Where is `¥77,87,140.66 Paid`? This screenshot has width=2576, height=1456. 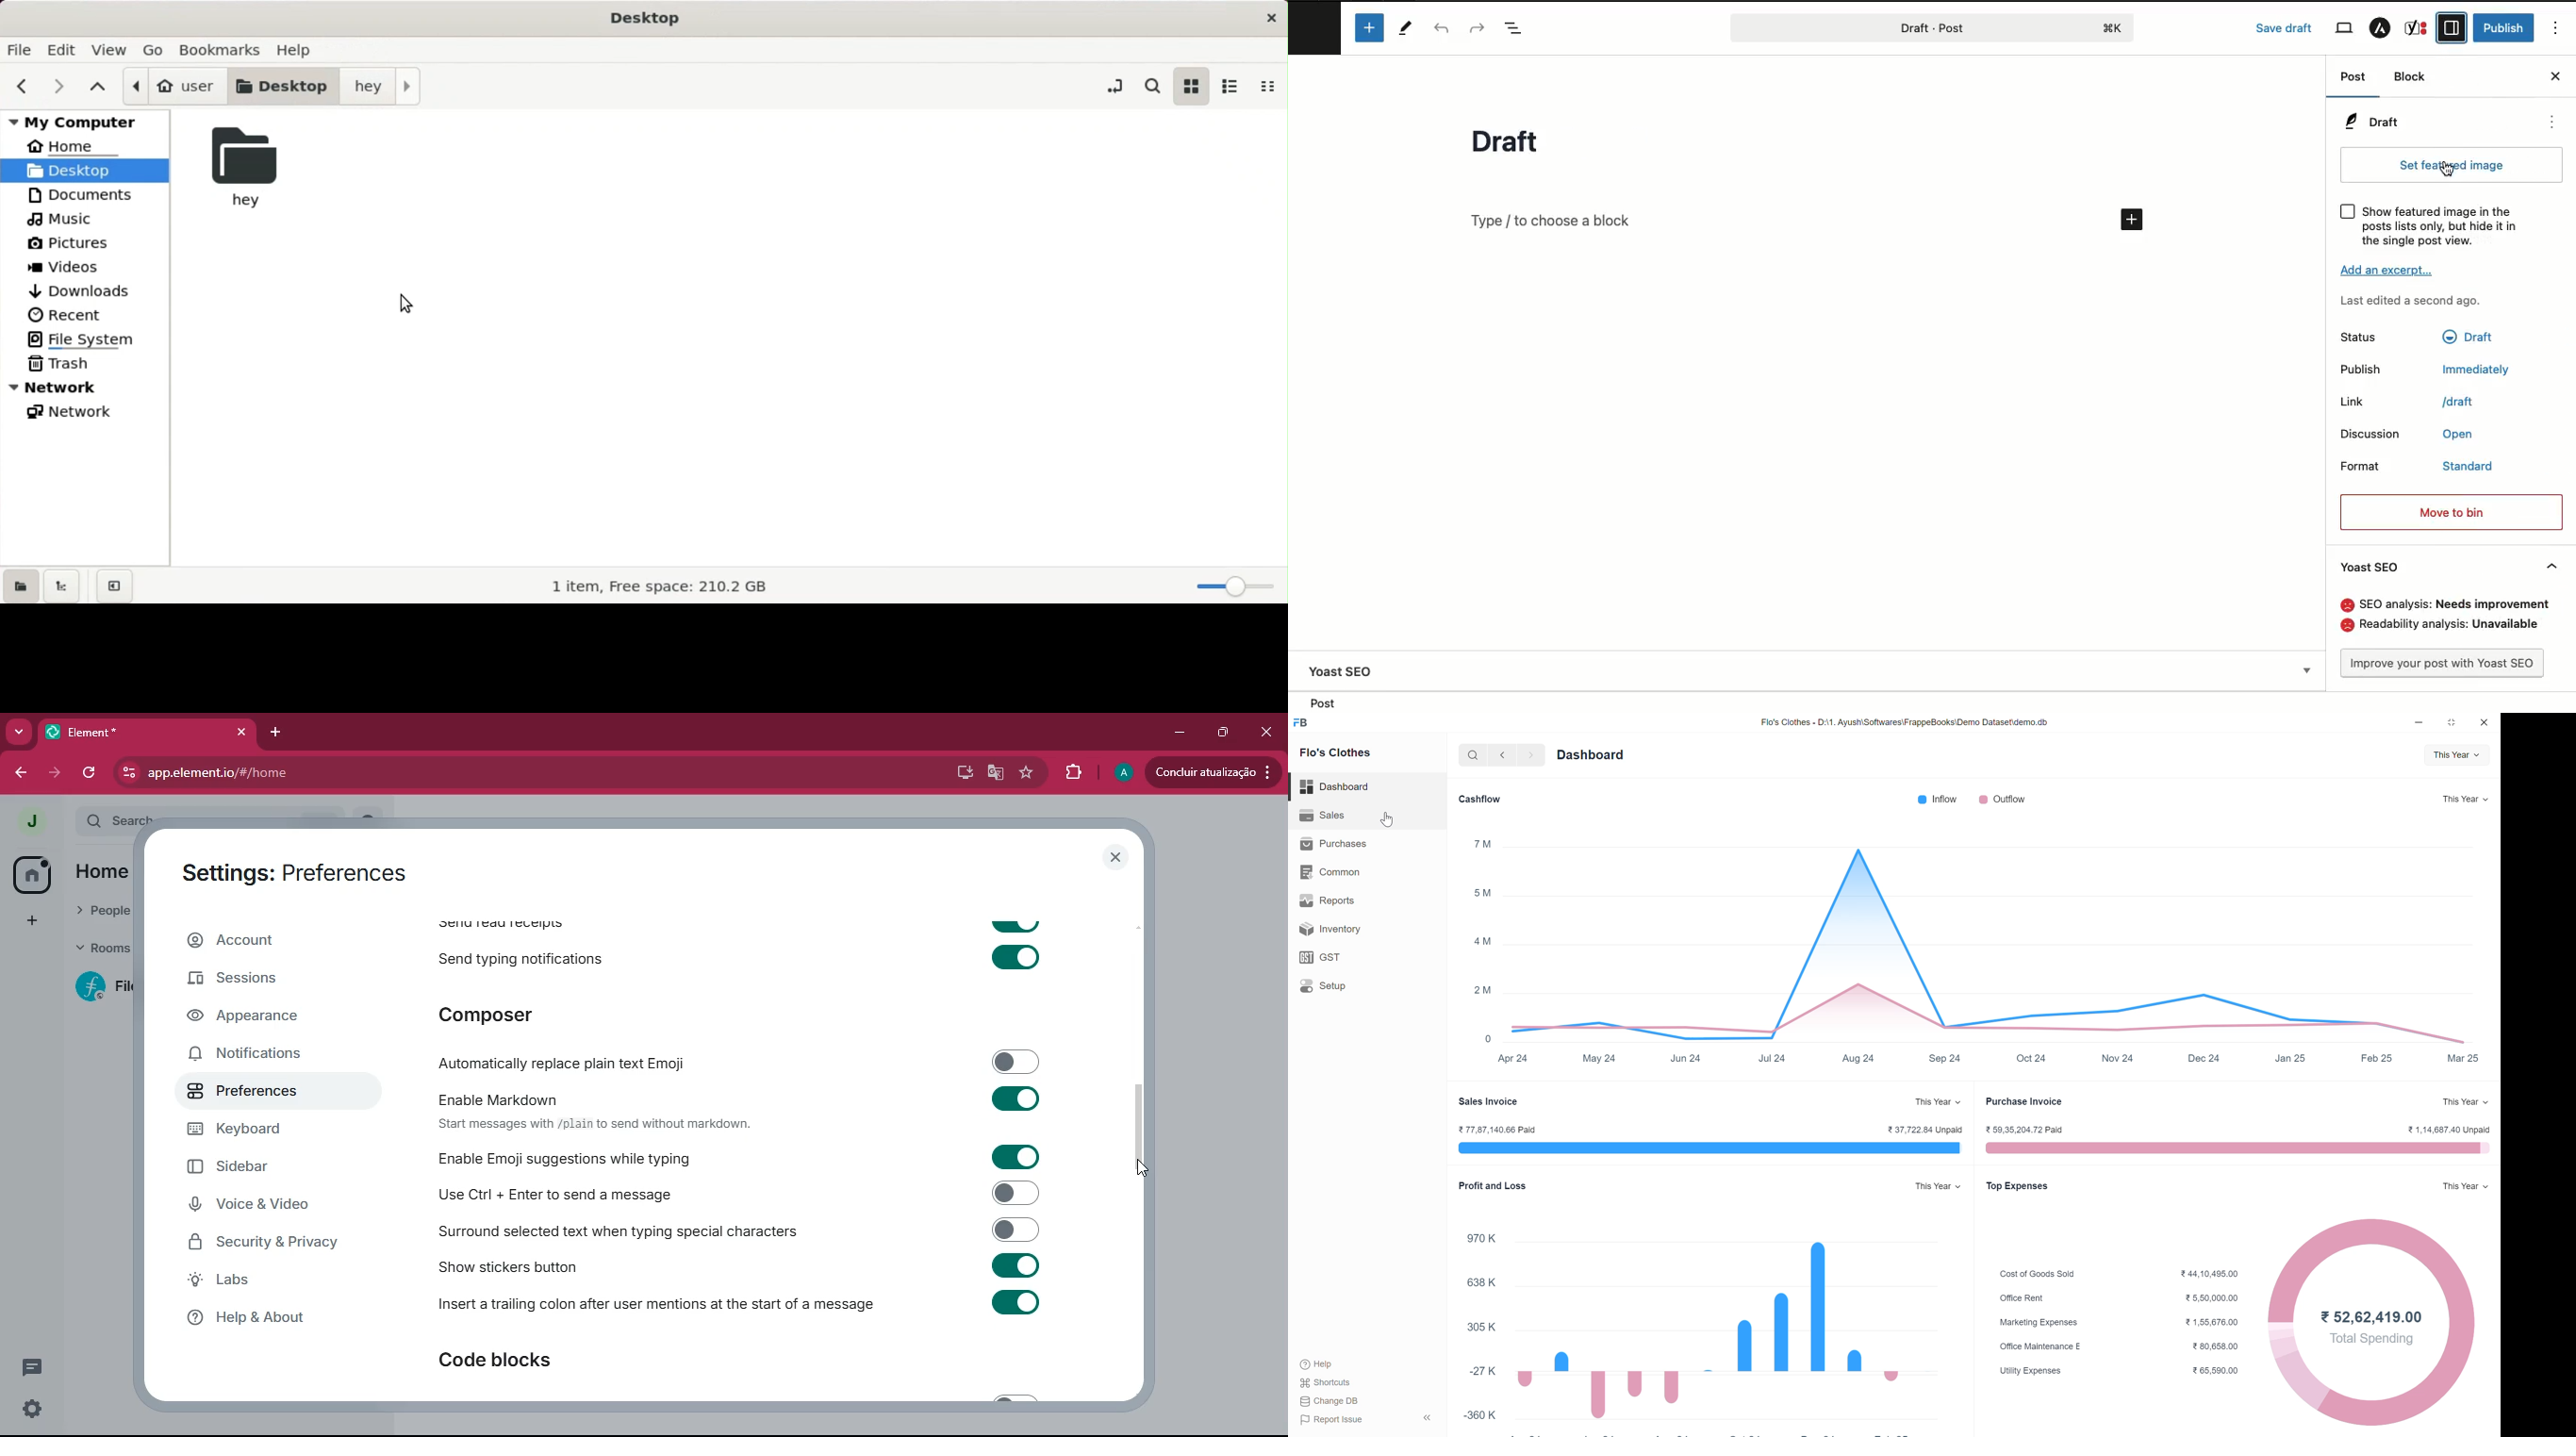 ¥77,87,140.66 Paid is located at coordinates (1500, 1128).